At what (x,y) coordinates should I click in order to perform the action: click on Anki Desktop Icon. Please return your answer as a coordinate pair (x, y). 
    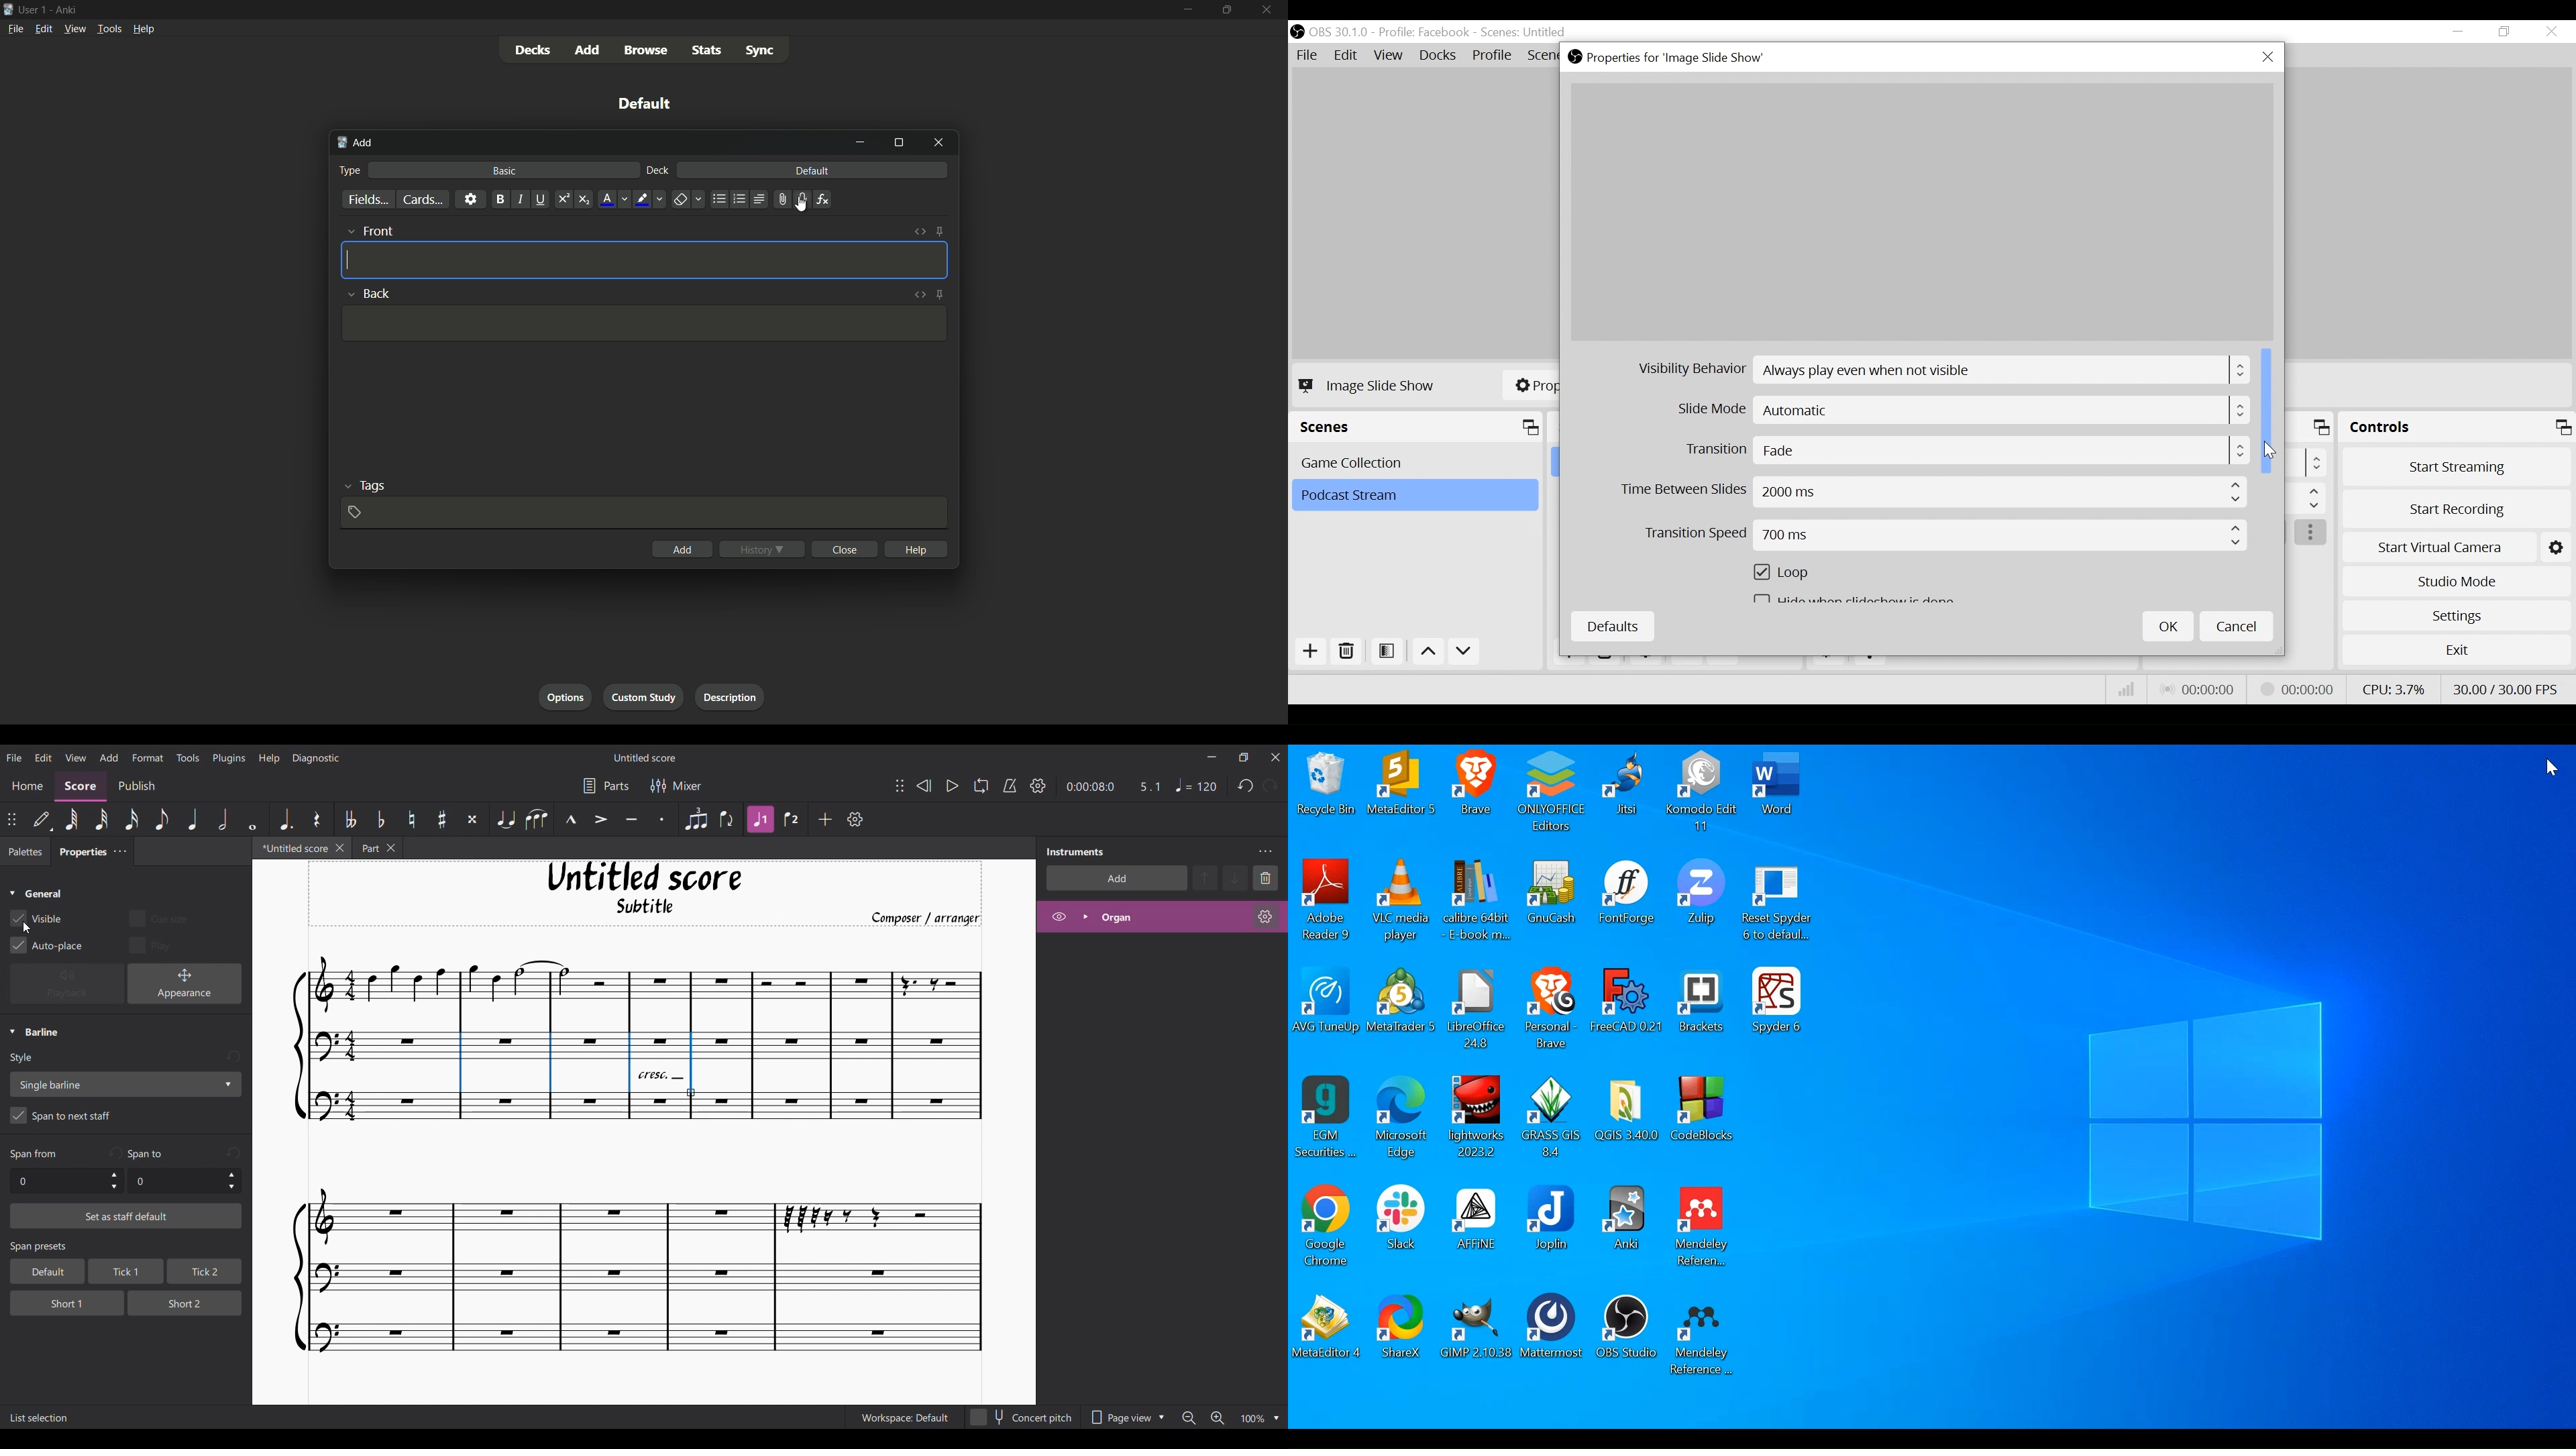
    Looking at the image, I should click on (1625, 1226).